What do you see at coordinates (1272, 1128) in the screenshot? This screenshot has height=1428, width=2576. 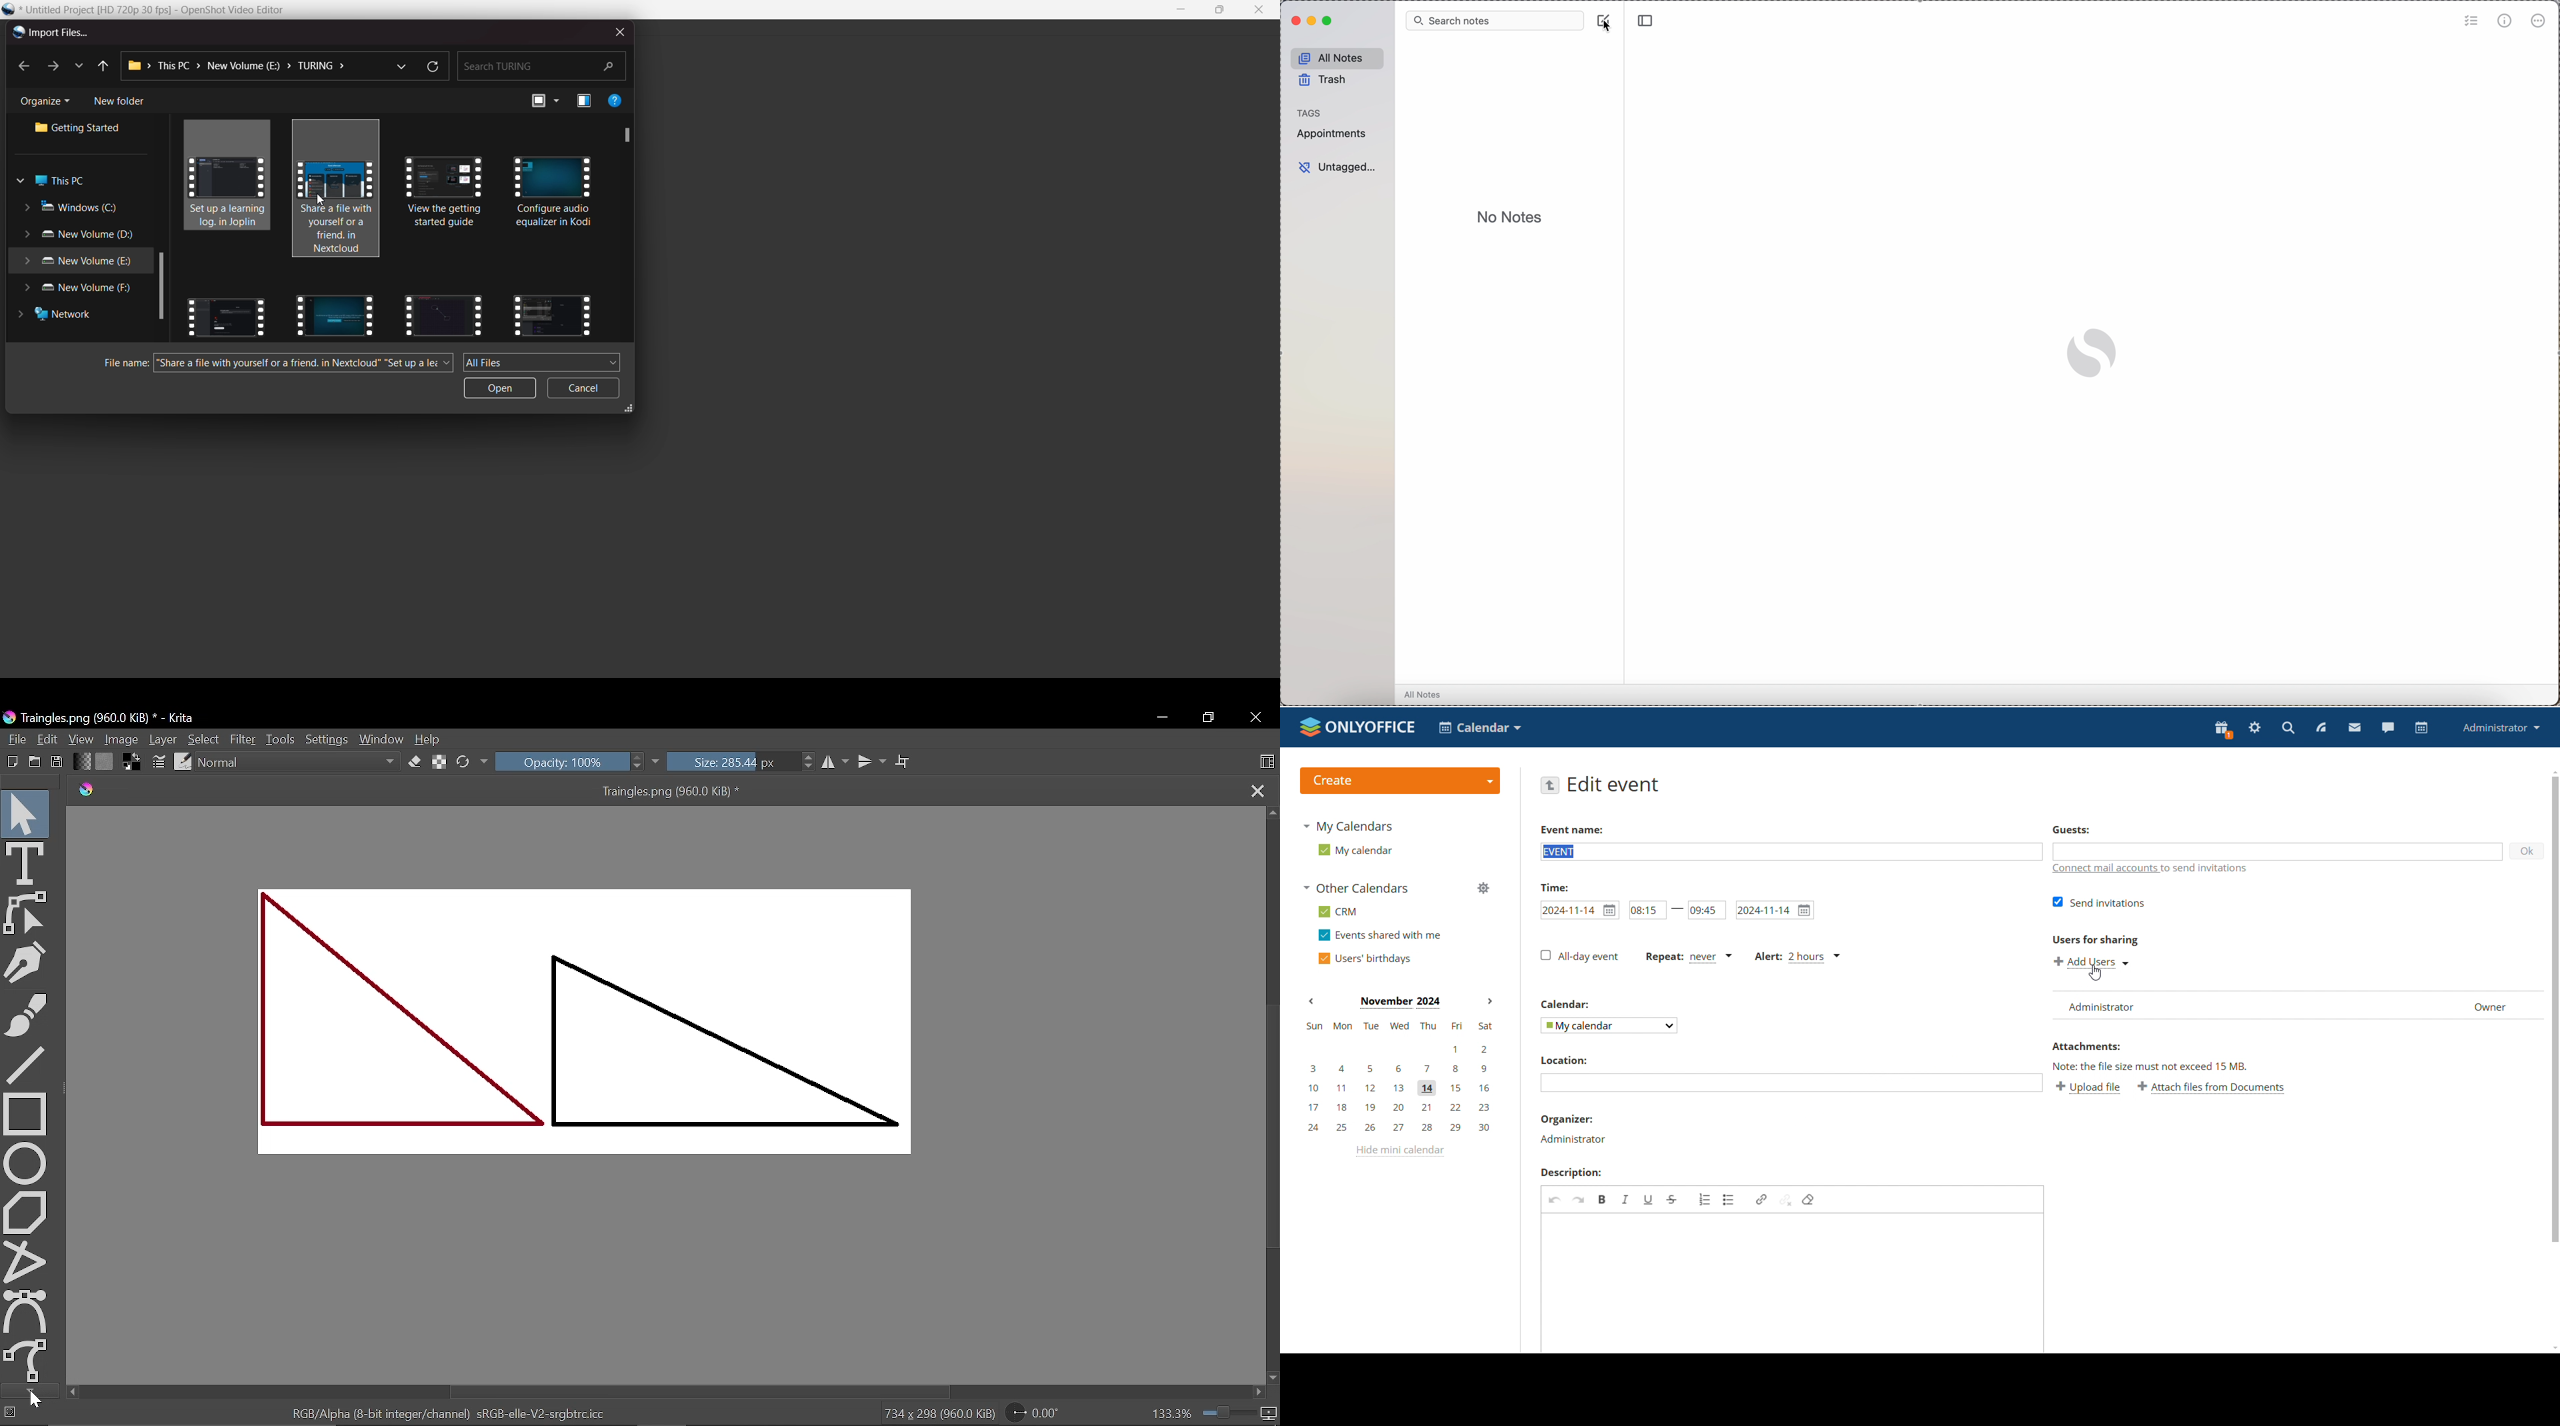 I see `Vertical scrollbar` at bounding box center [1272, 1128].